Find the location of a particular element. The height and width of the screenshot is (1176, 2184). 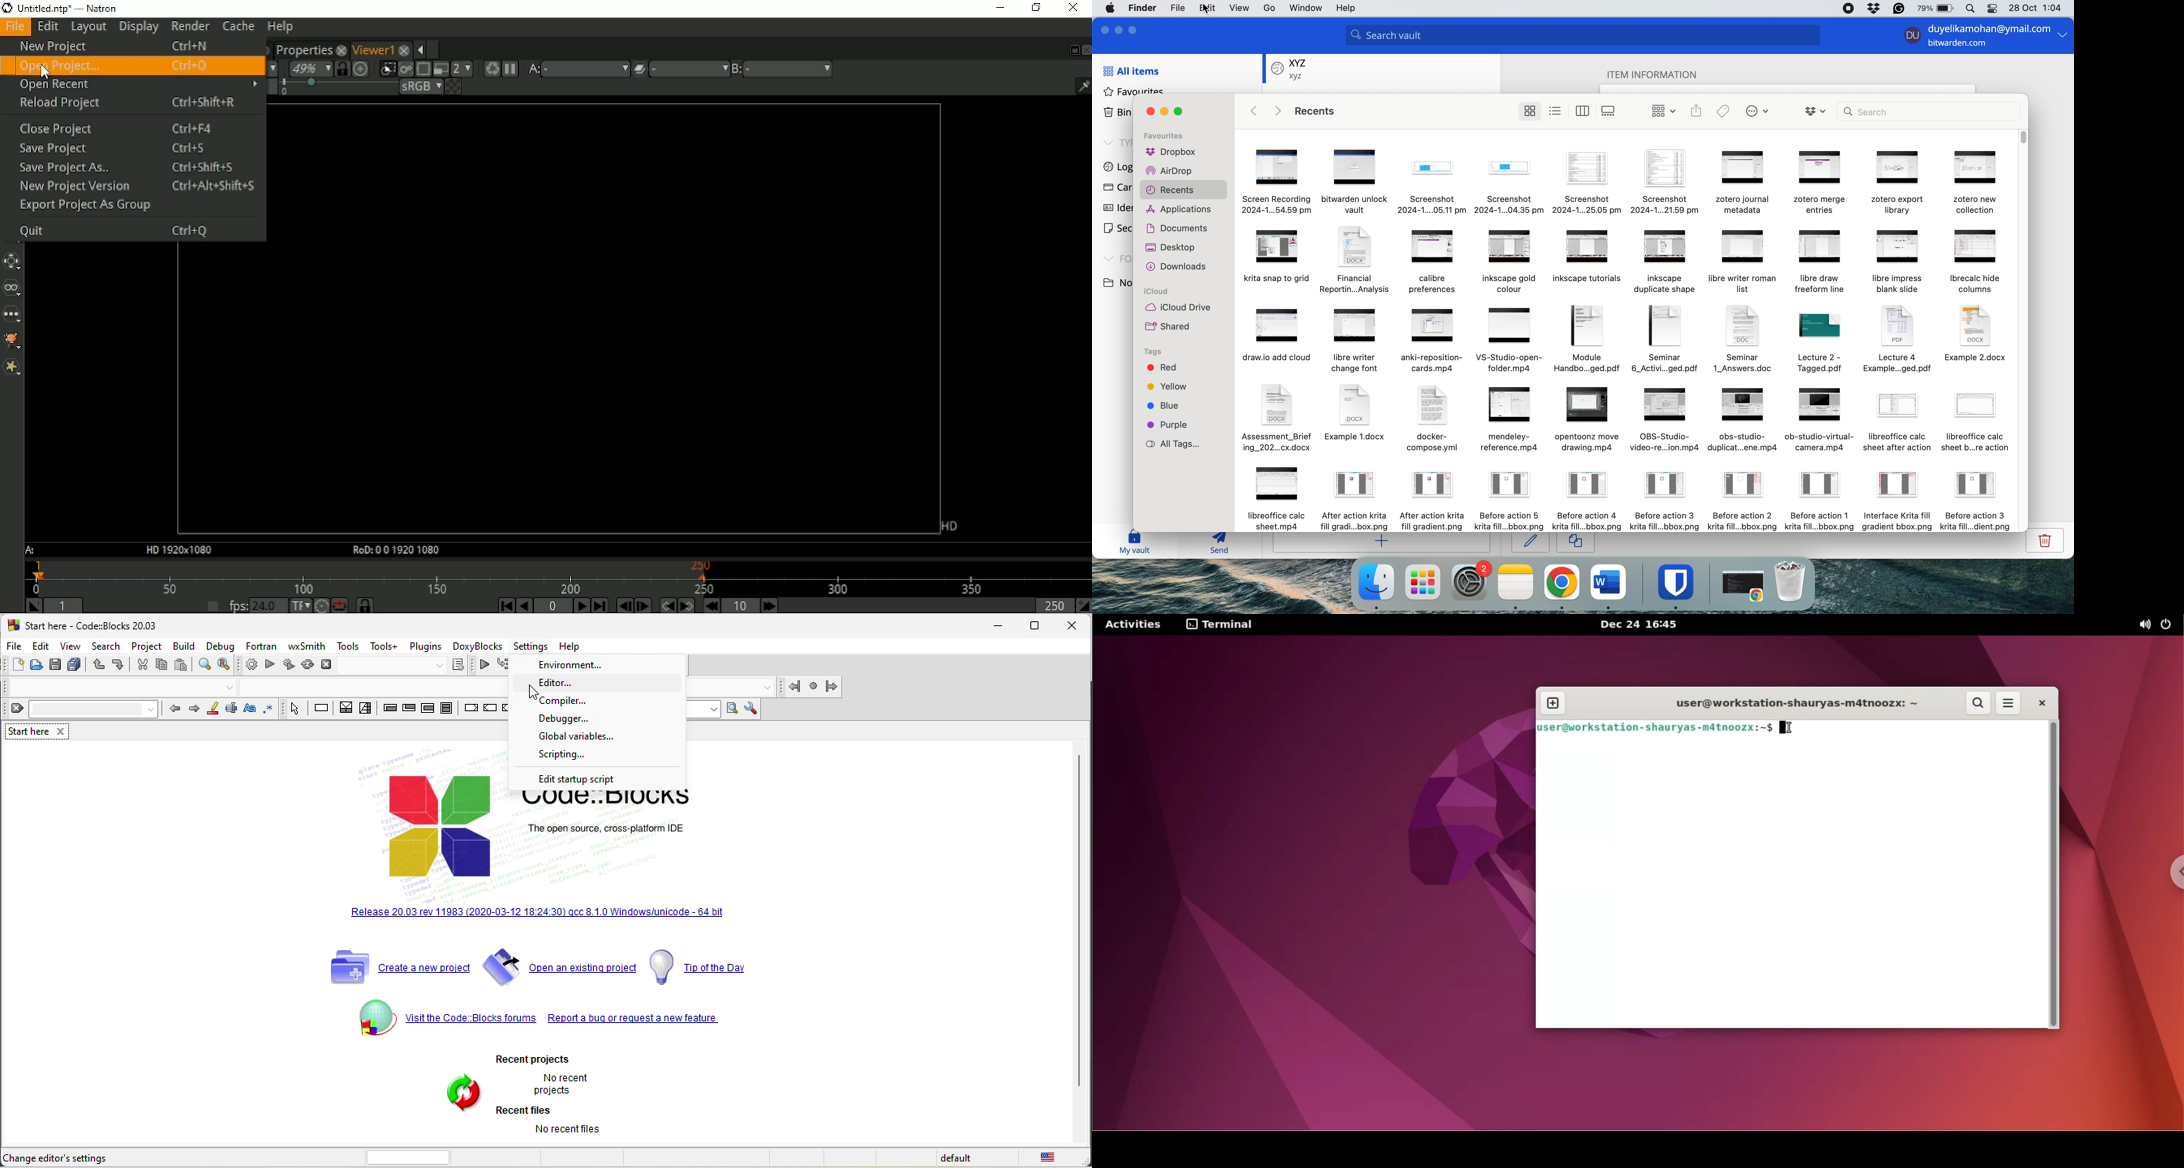

favourites is located at coordinates (1167, 136).